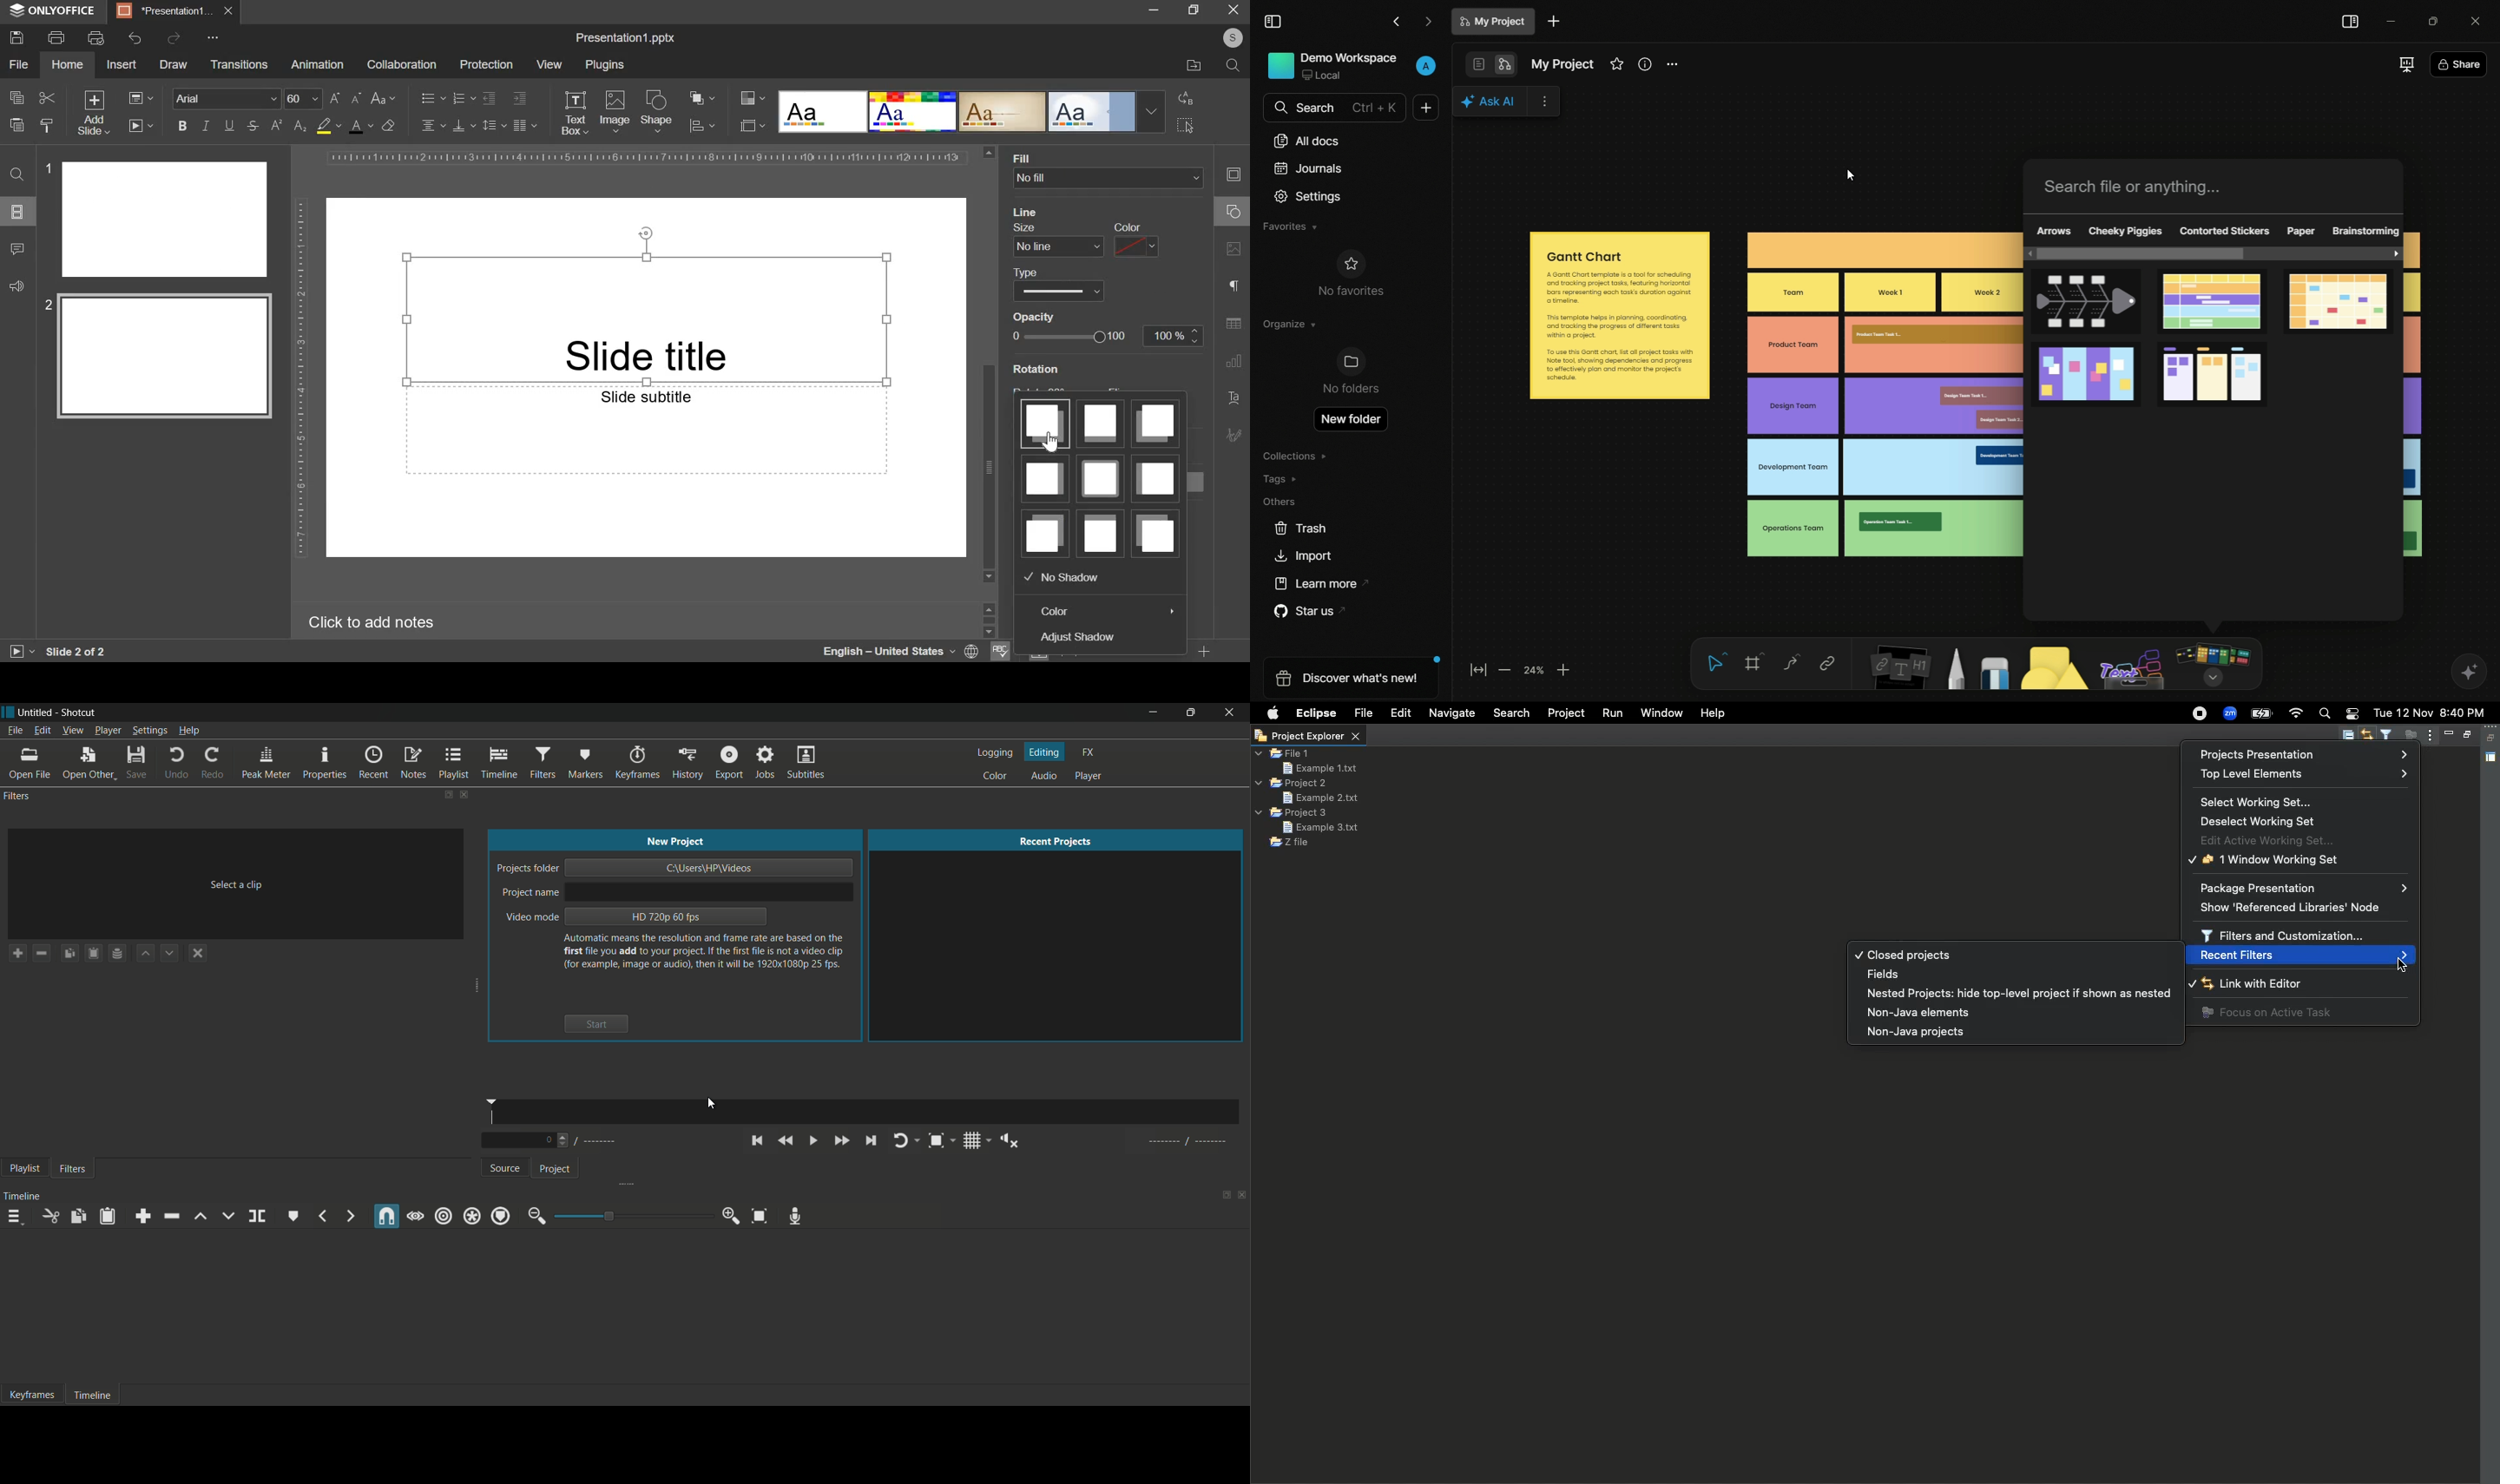 The image size is (2520, 1484). I want to click on project name, so click(38, 711).